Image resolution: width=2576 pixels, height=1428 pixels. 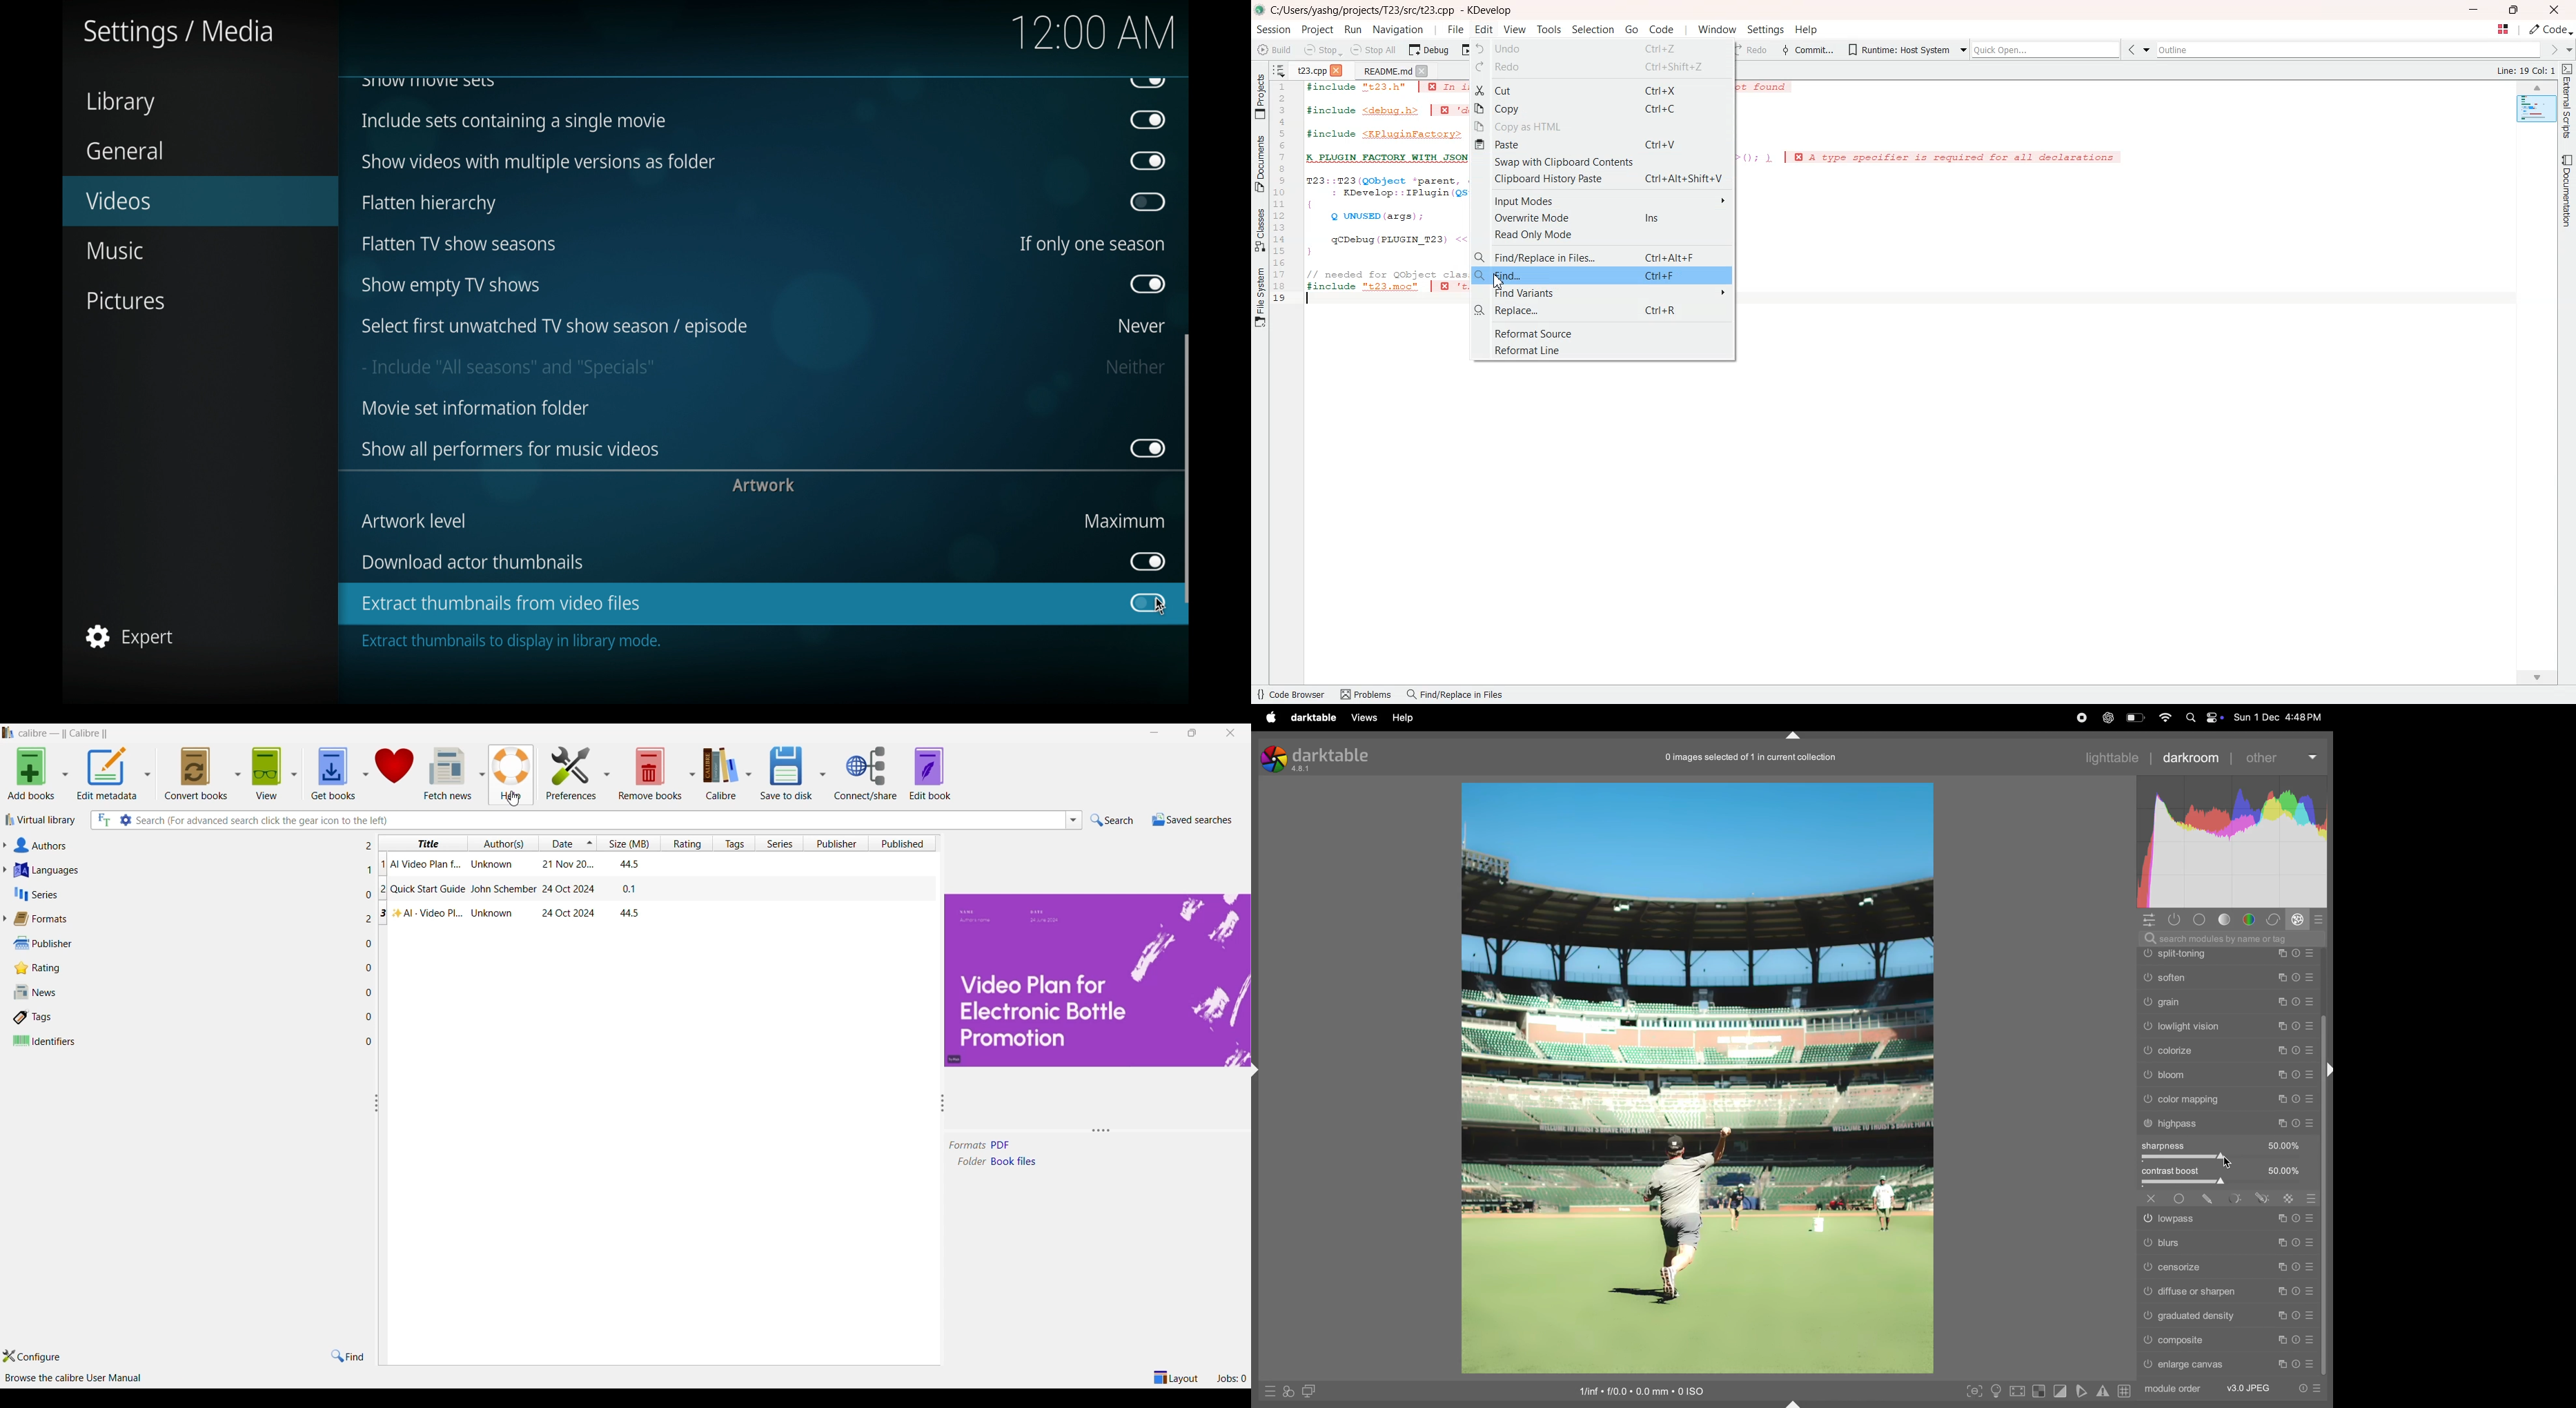 What do you see at coordinates (473, 562) in the screenshot?
I see `download actor thumbnails` at bounding box center [473, 562].